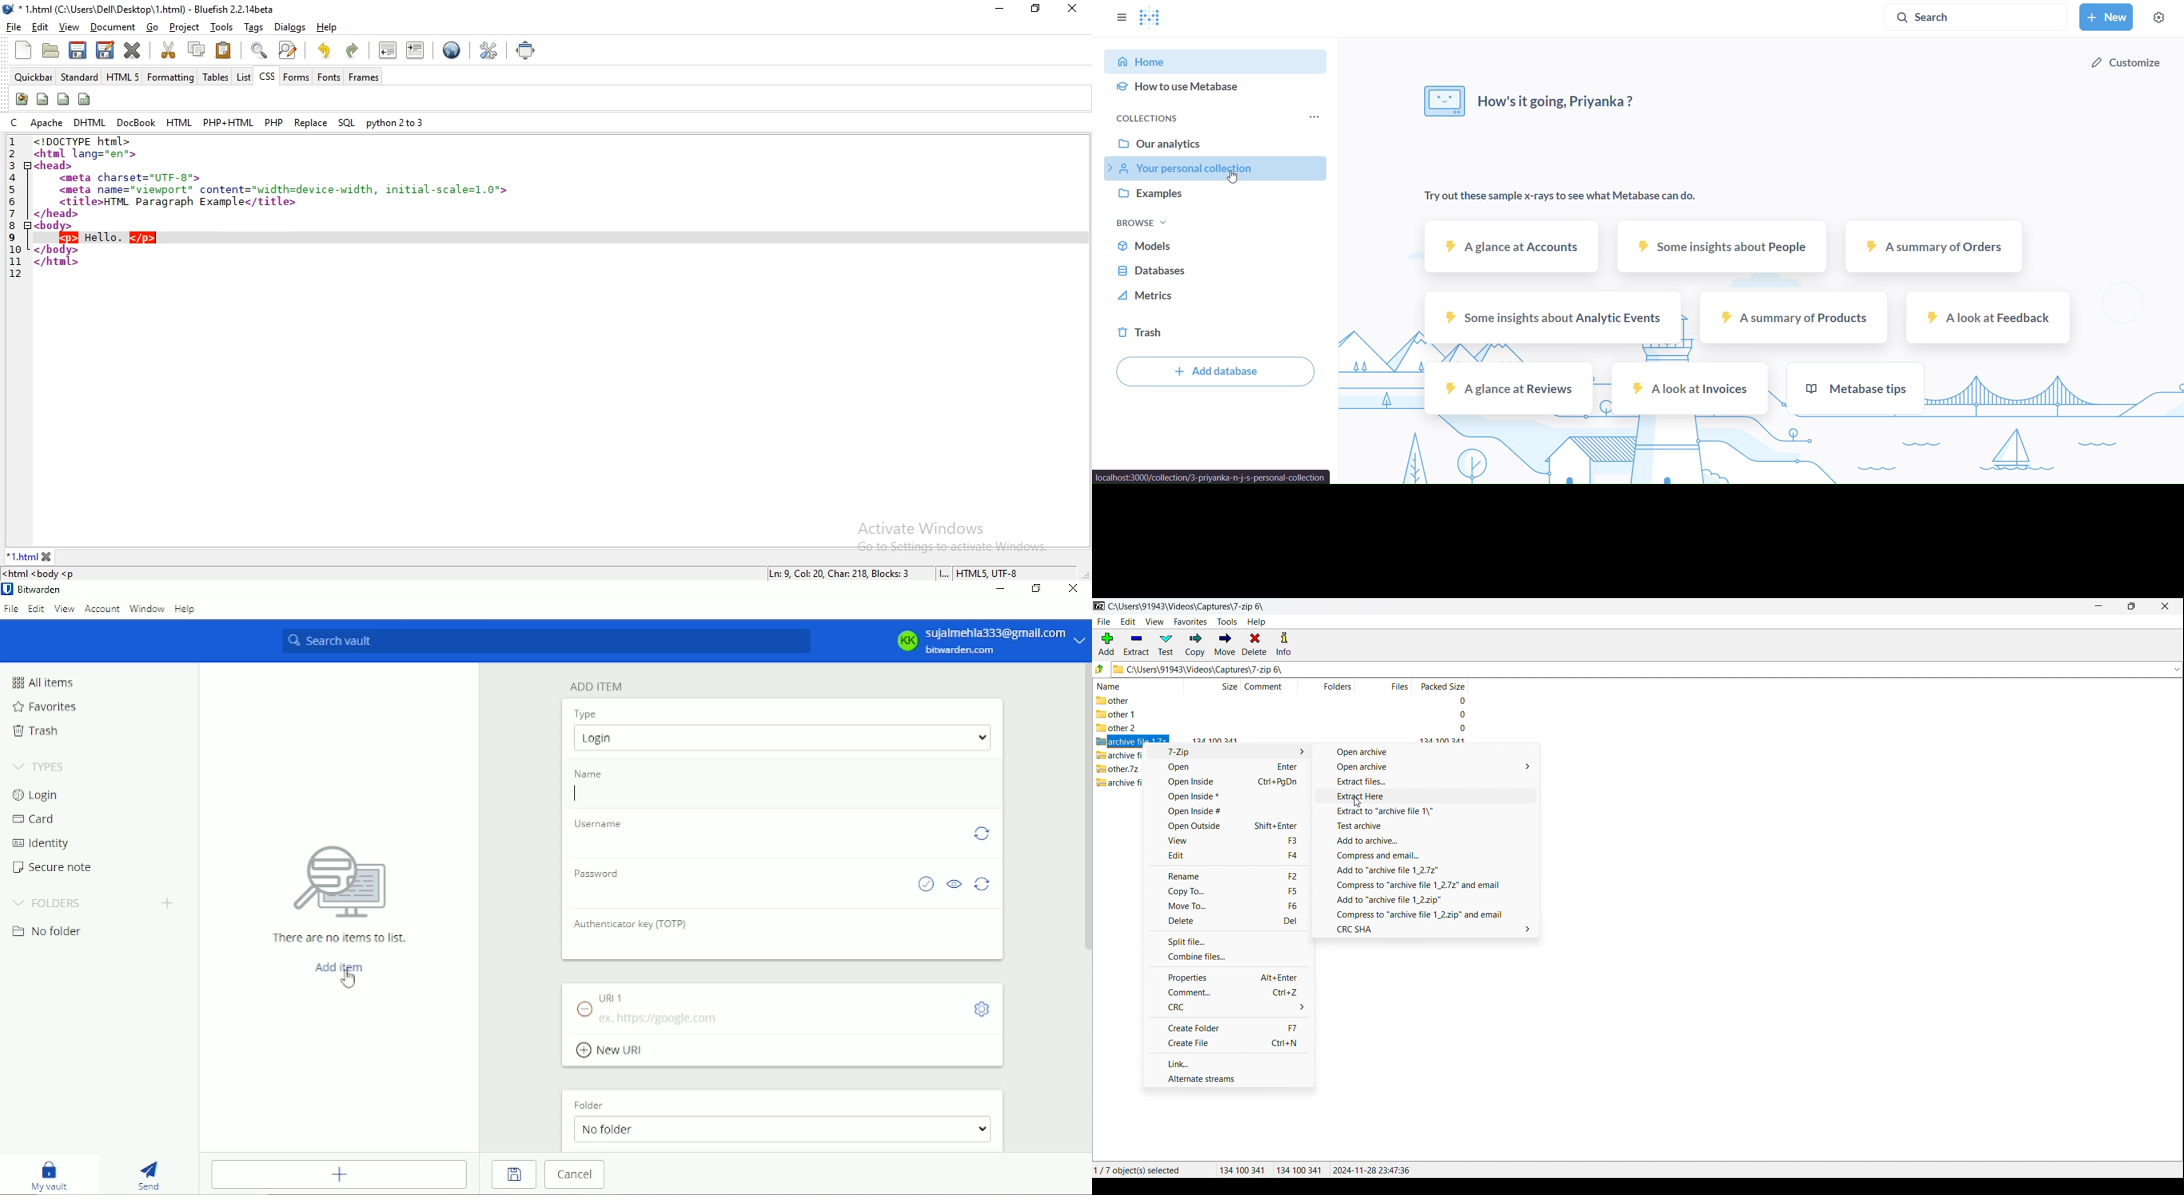  I want to click on Compress to "archive file 1_2.zip" and email, so click(1430, 915).